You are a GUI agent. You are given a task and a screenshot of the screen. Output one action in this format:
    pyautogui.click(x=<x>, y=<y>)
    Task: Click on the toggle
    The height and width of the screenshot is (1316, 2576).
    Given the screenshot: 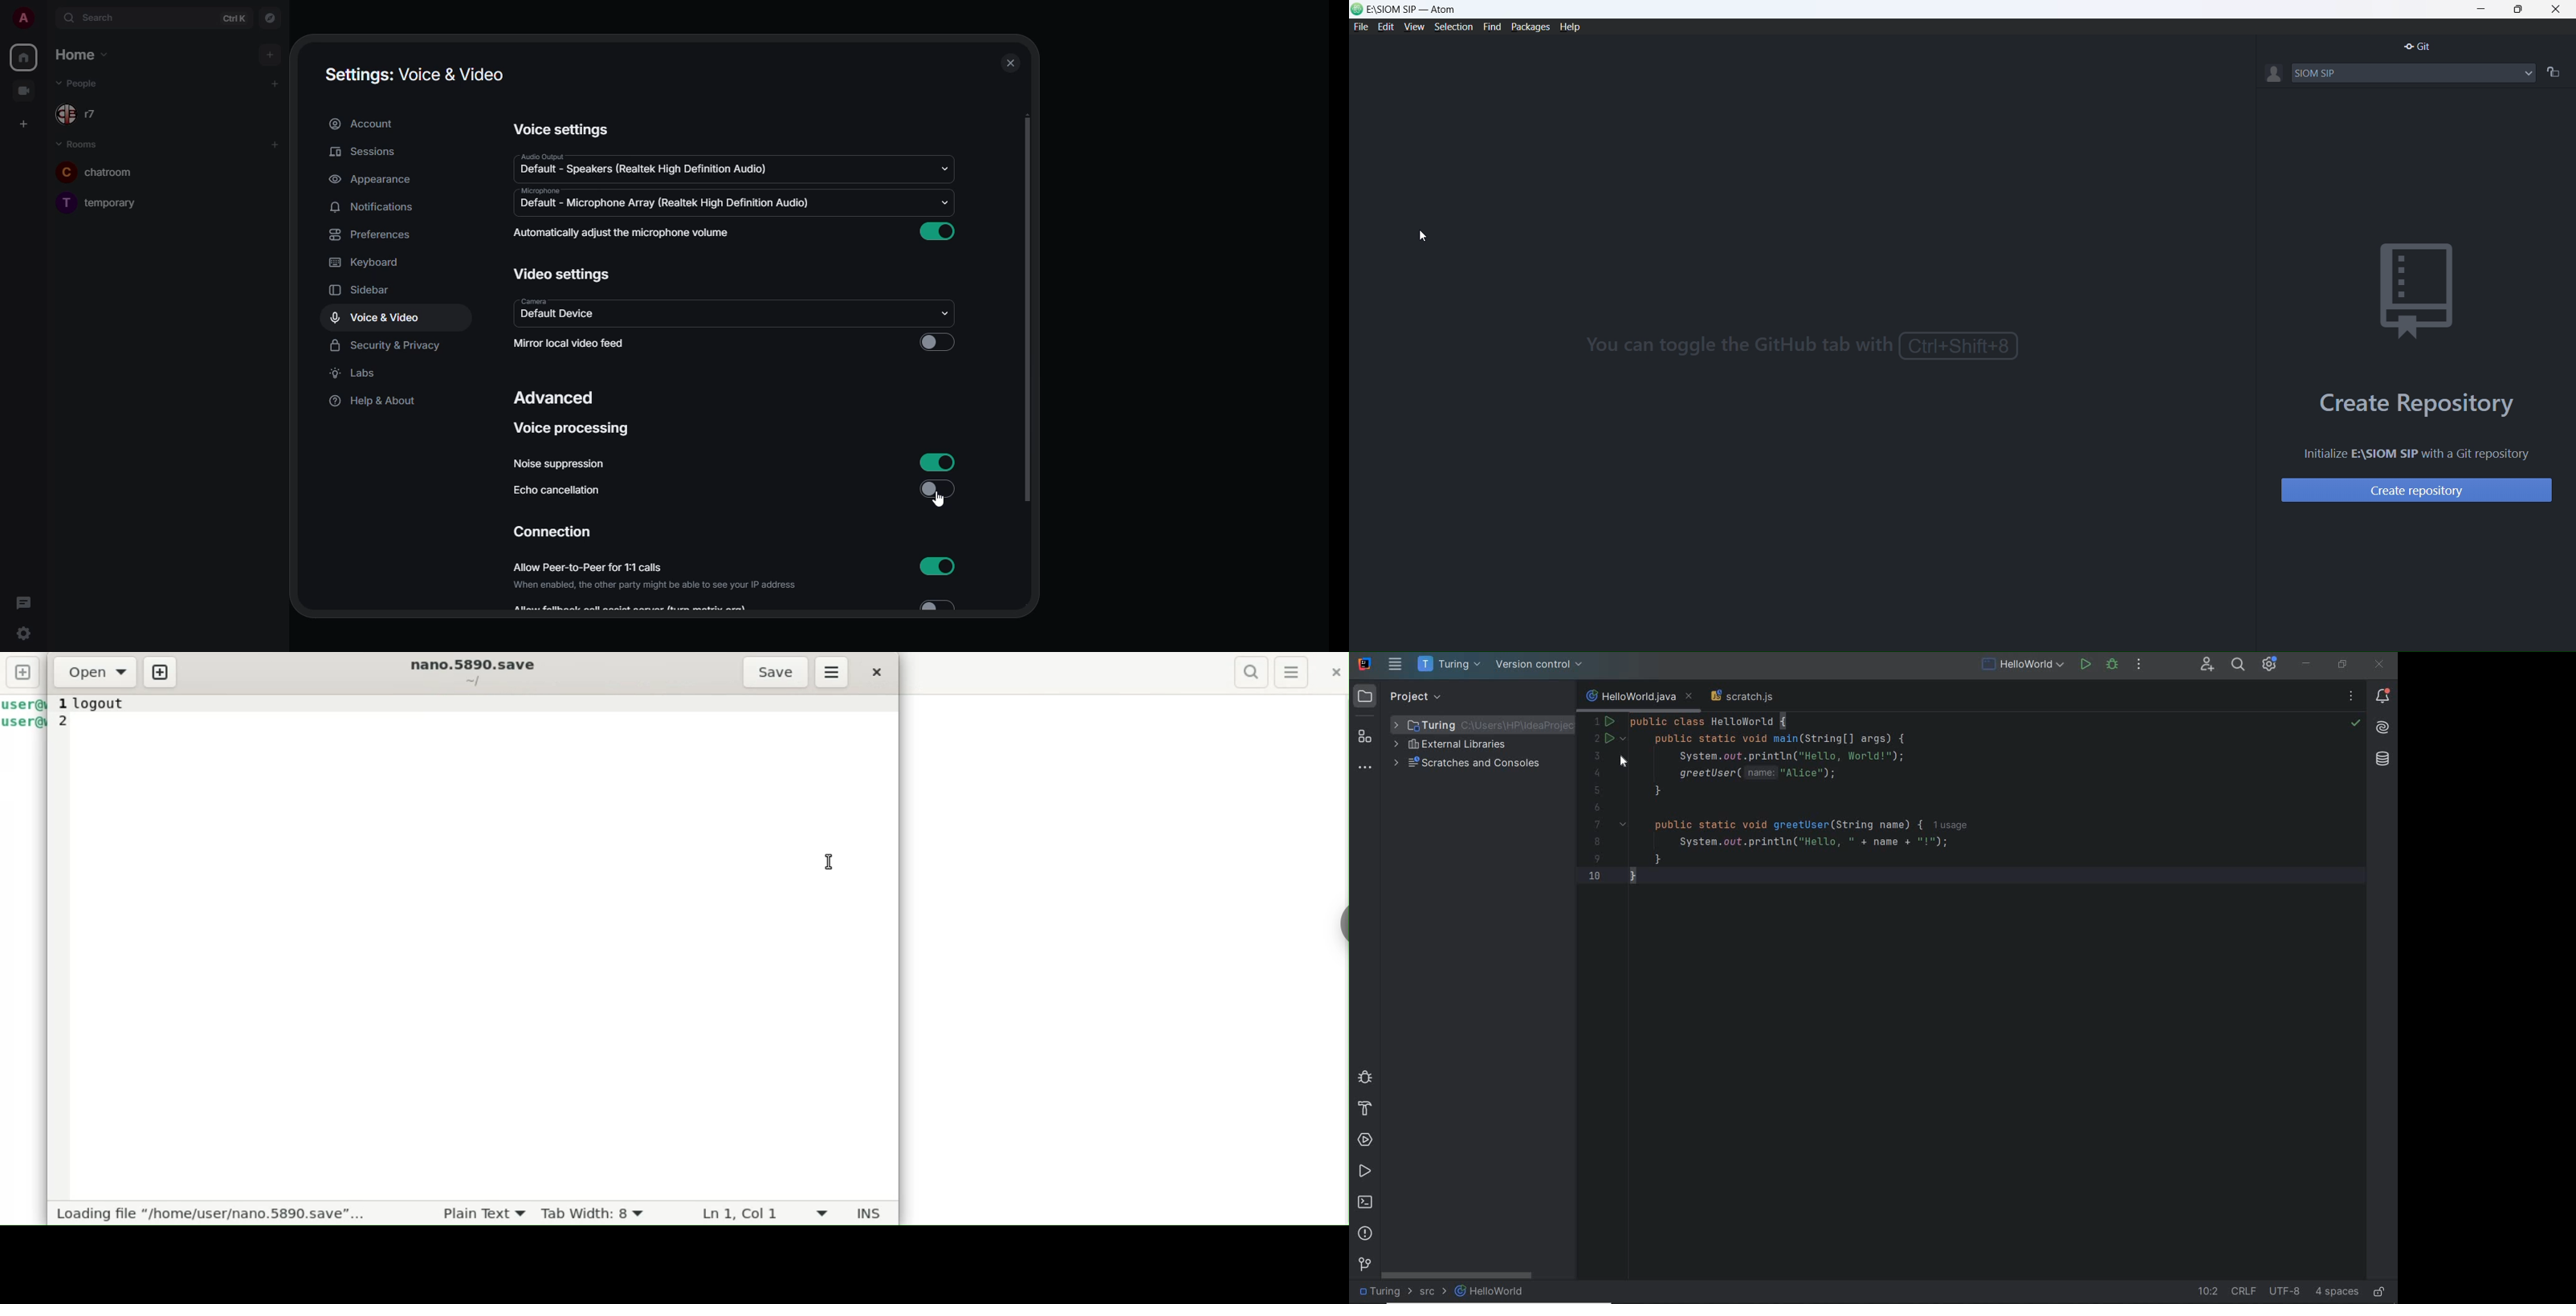 What is the action you would take?
    pyautogui.click(x=944, y=607)
    